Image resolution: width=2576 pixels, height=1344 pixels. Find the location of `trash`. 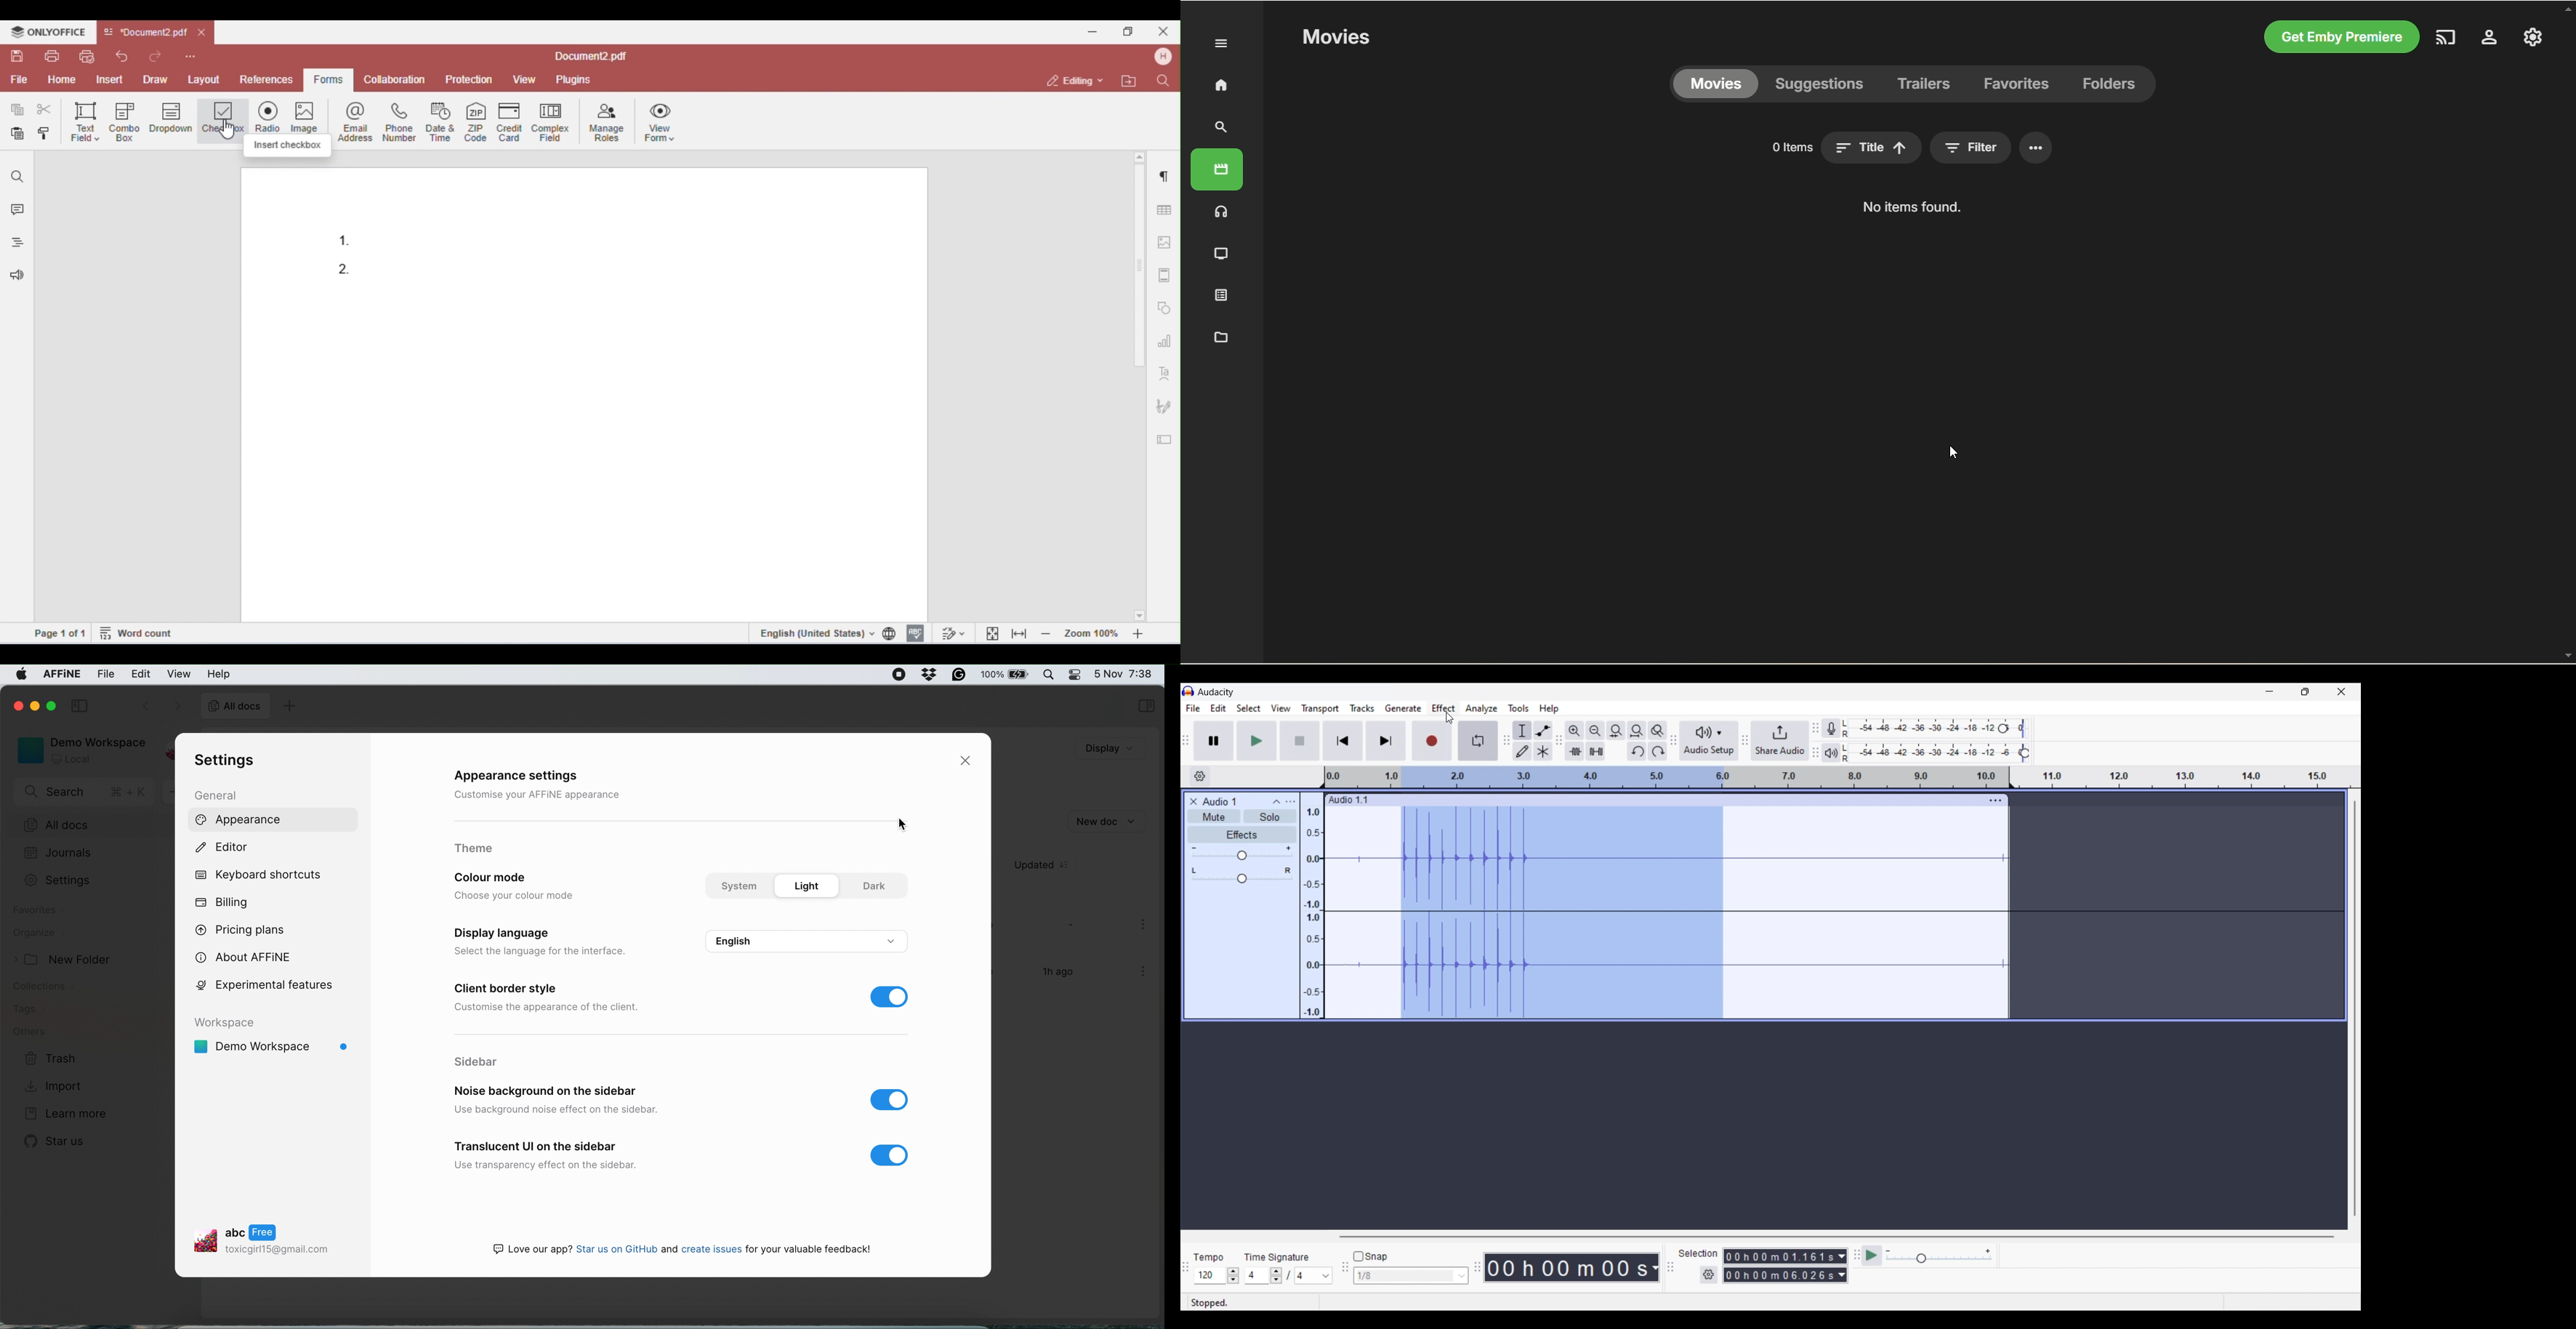

trash is located at coordinates (48, 1058).